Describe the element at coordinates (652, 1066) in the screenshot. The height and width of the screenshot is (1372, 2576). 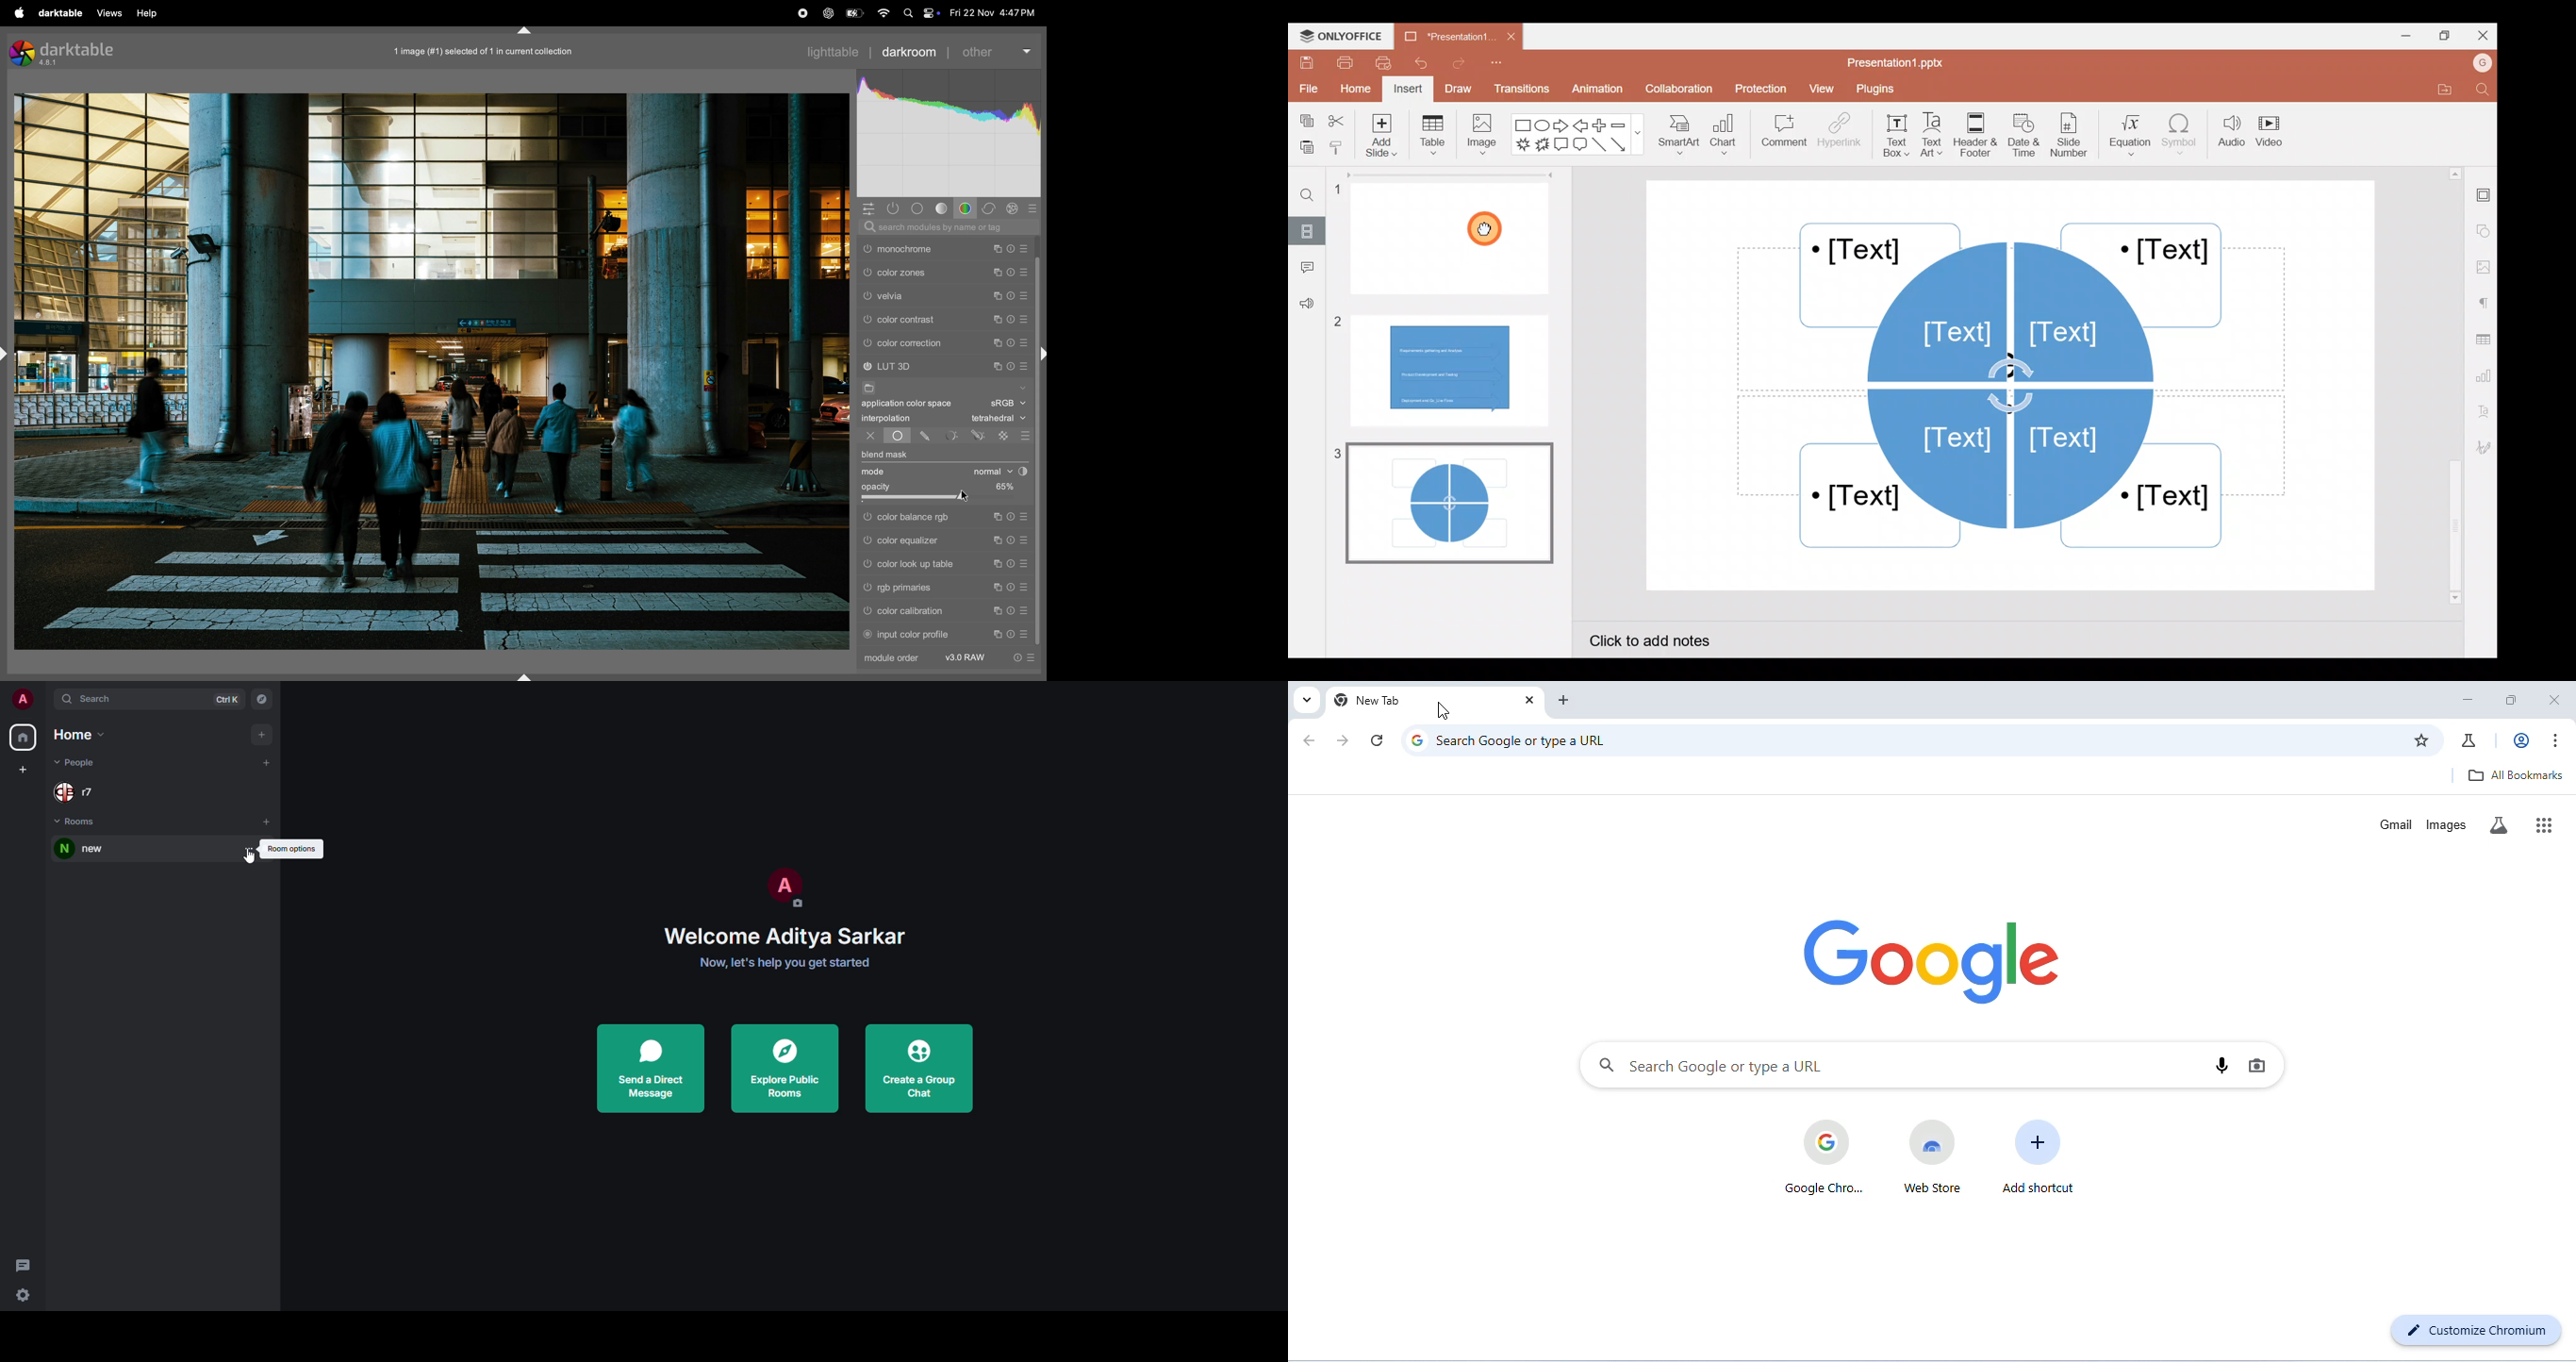
I see `send direct message` at that location.